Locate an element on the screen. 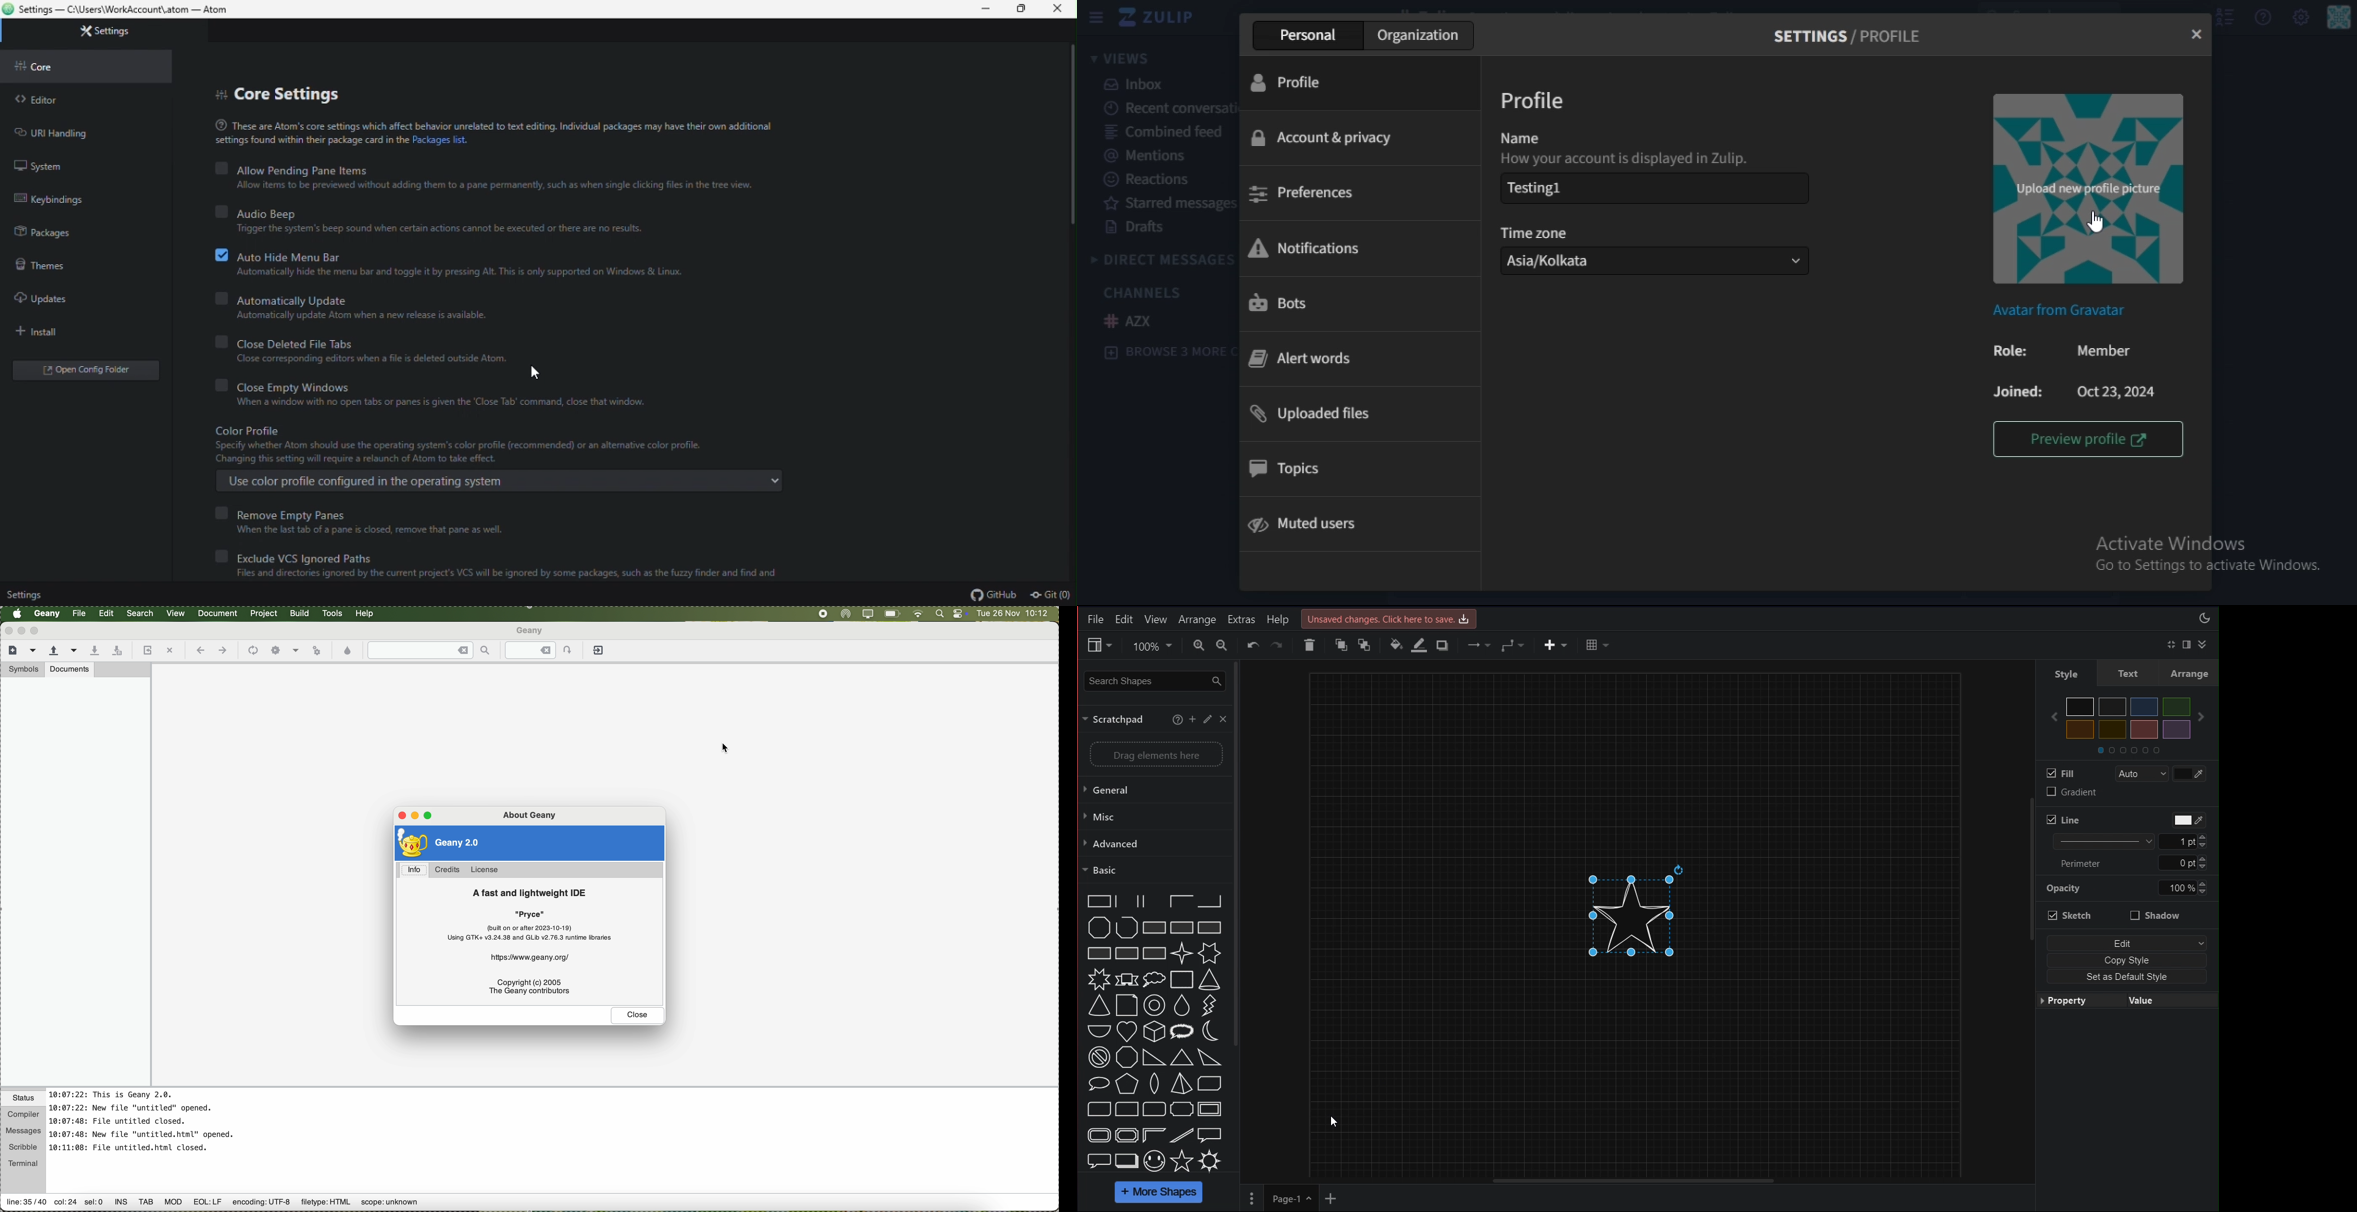 Image resolution: width=2380 pixels, height=1232 pixels. Extras is located at coordinates (1243, 619).